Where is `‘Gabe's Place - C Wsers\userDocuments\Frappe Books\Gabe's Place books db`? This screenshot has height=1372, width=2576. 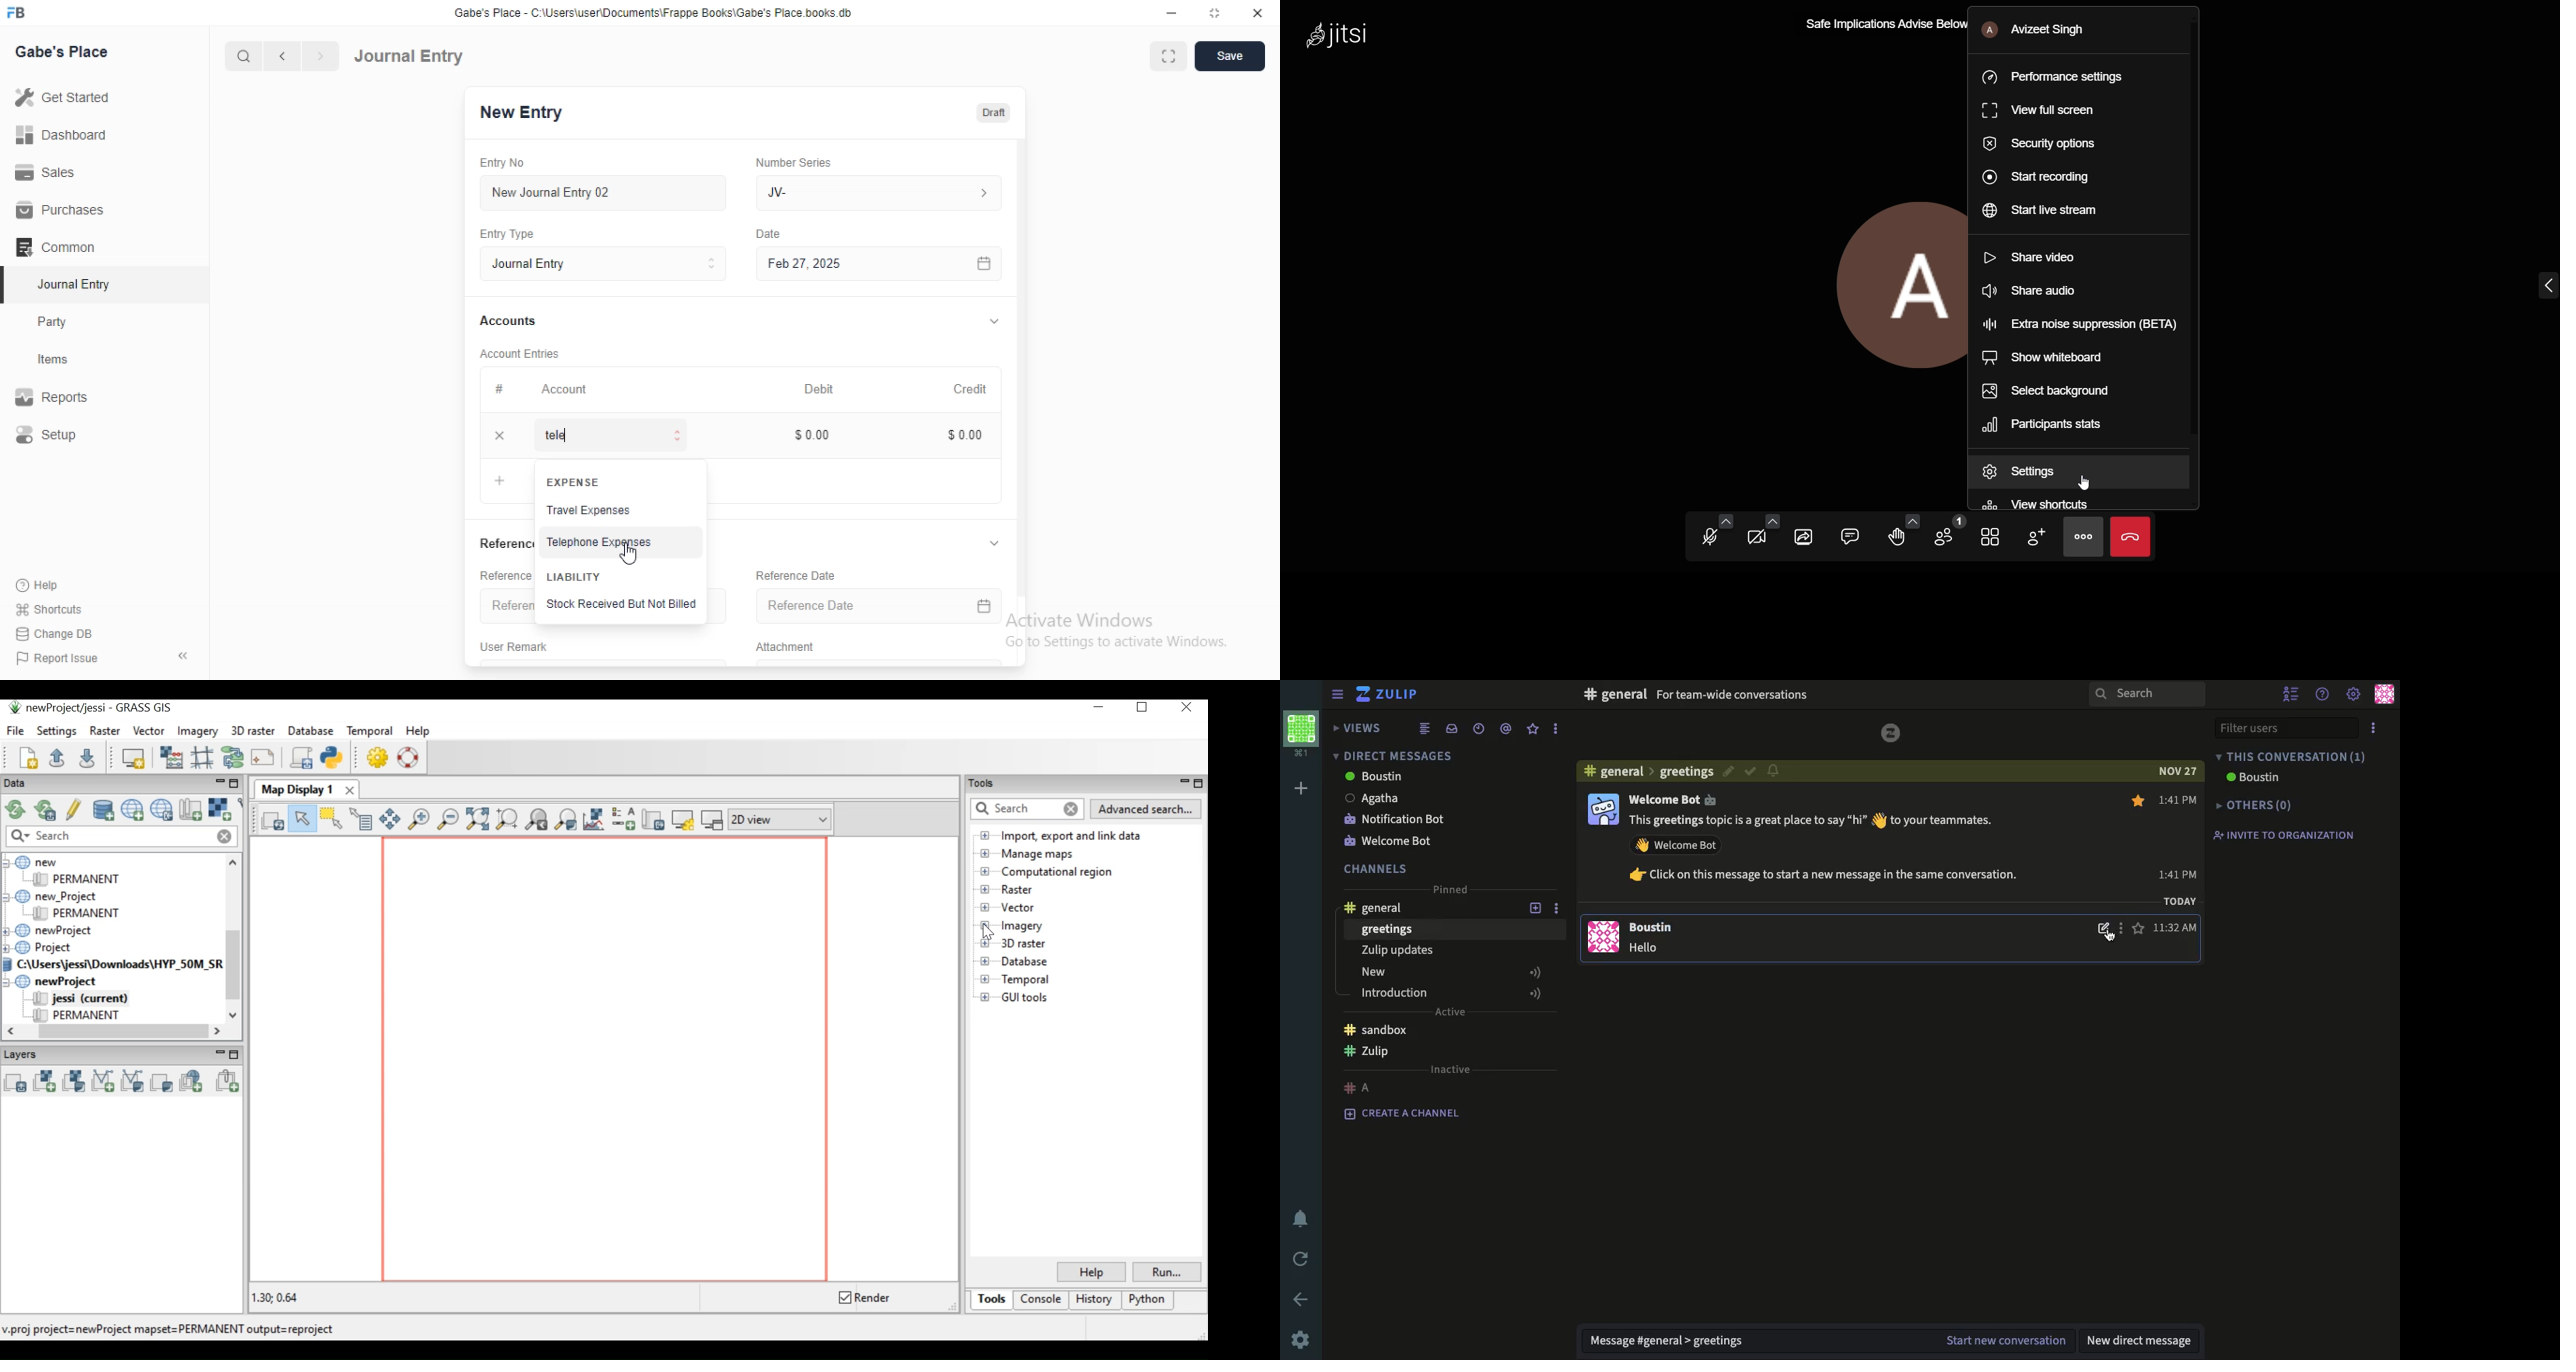
‘Gabe's Place - C Wsers\userDocuments\Frappe Books\Gabe's Place books db is located at coordinates (659, 11).